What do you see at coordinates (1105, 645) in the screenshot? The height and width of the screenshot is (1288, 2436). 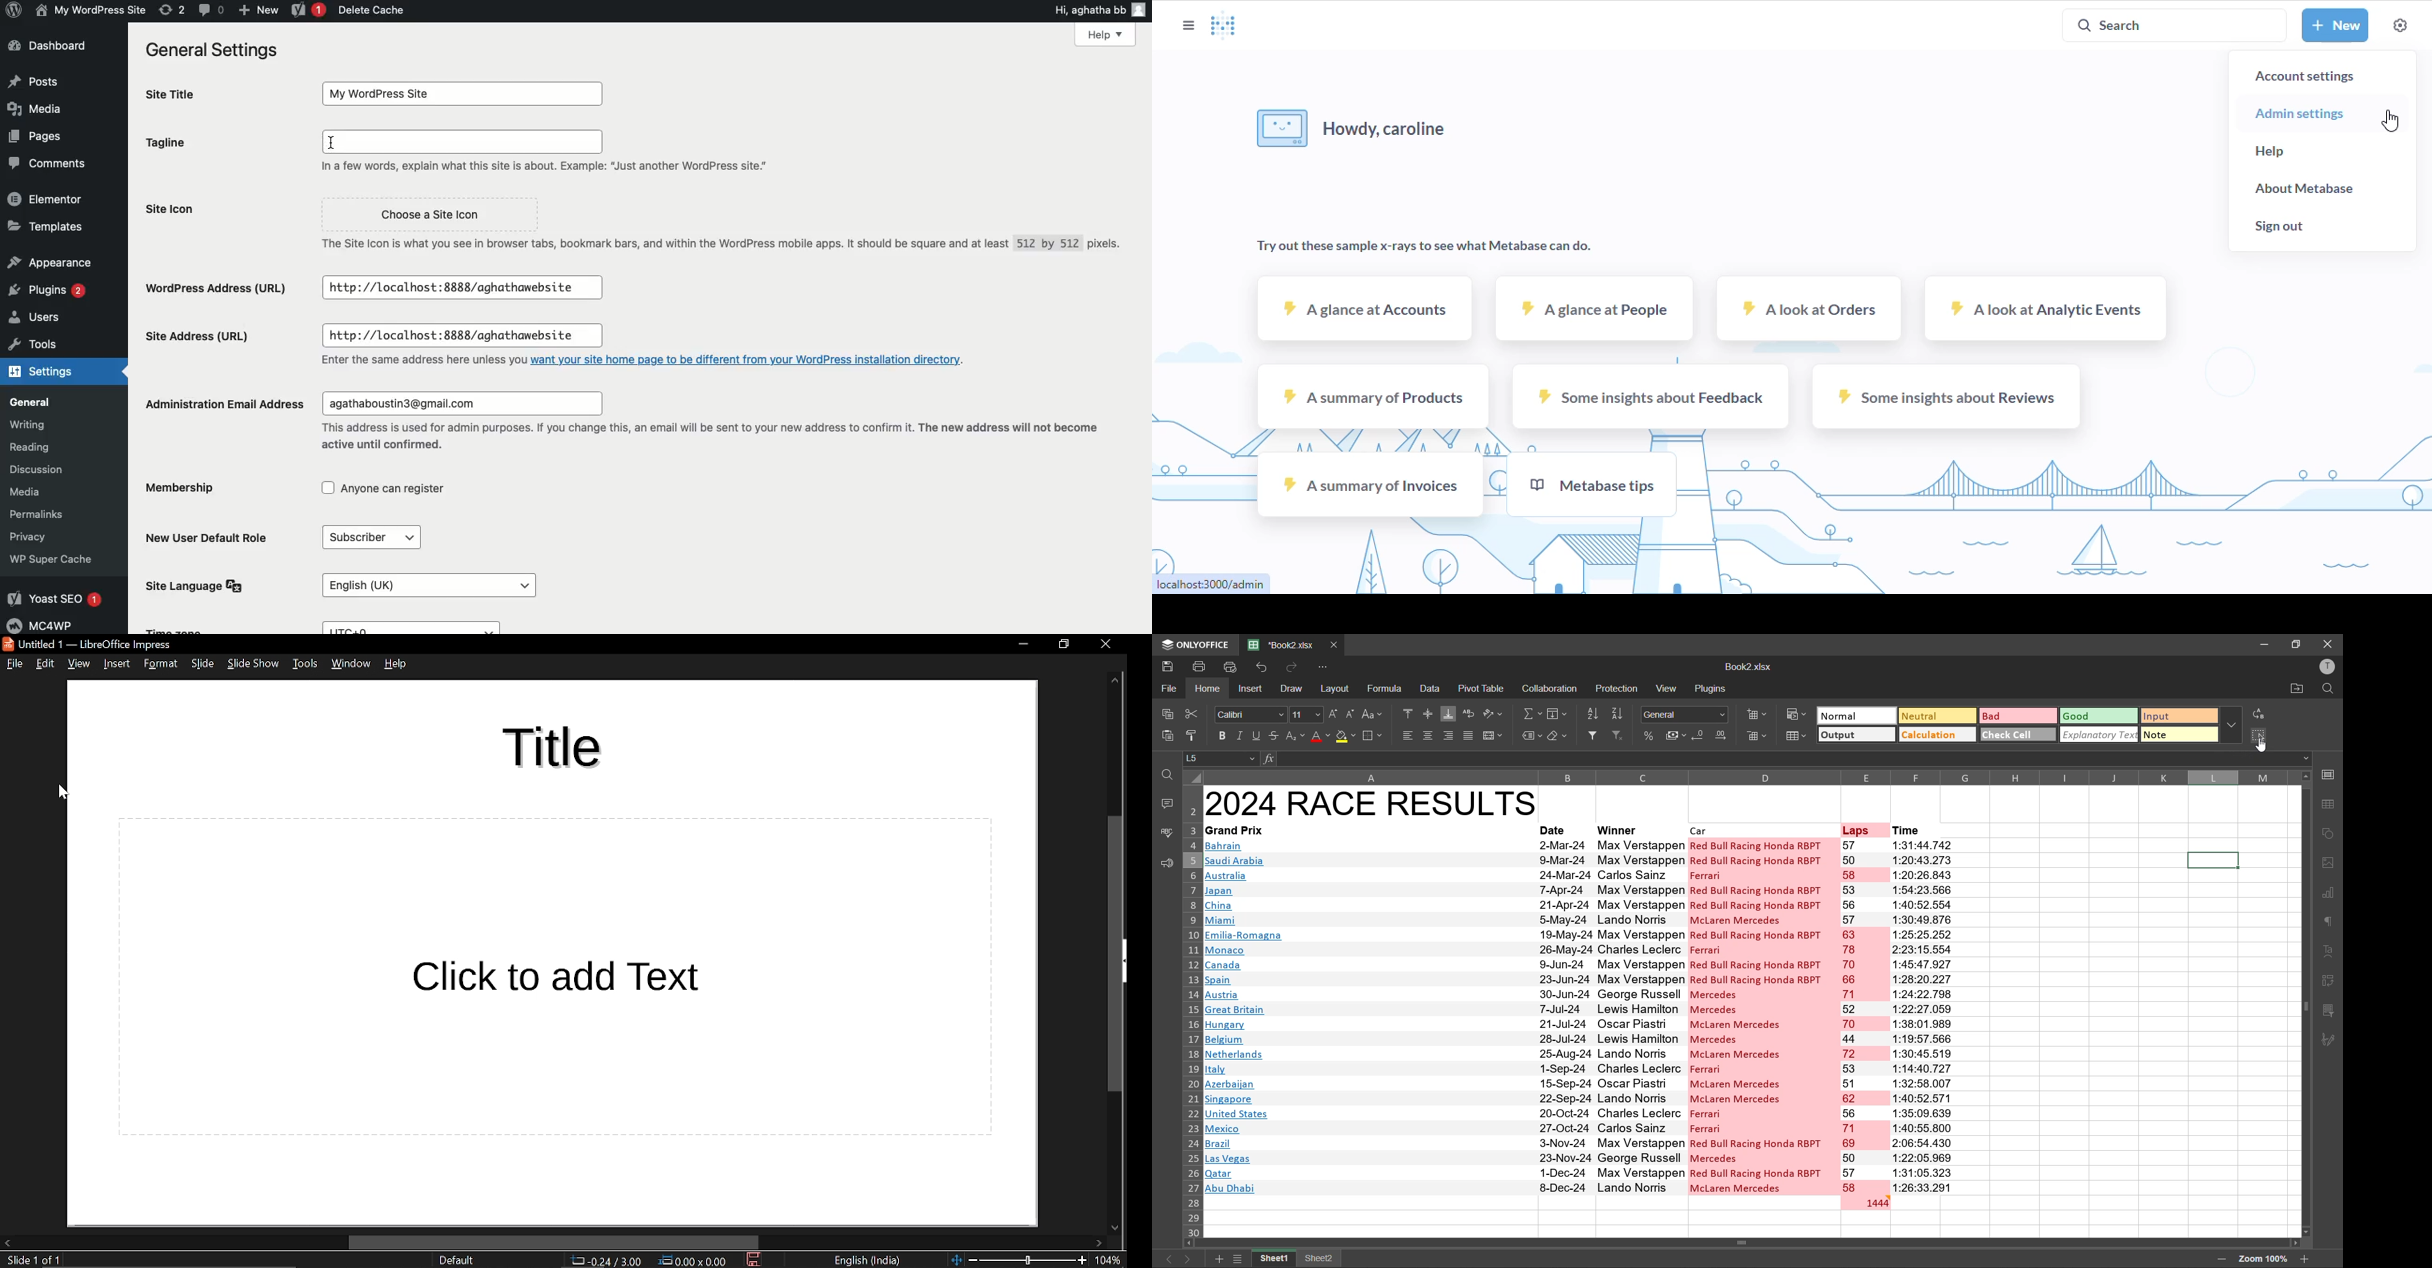 I see `close` at bounding box center [1105, 645].